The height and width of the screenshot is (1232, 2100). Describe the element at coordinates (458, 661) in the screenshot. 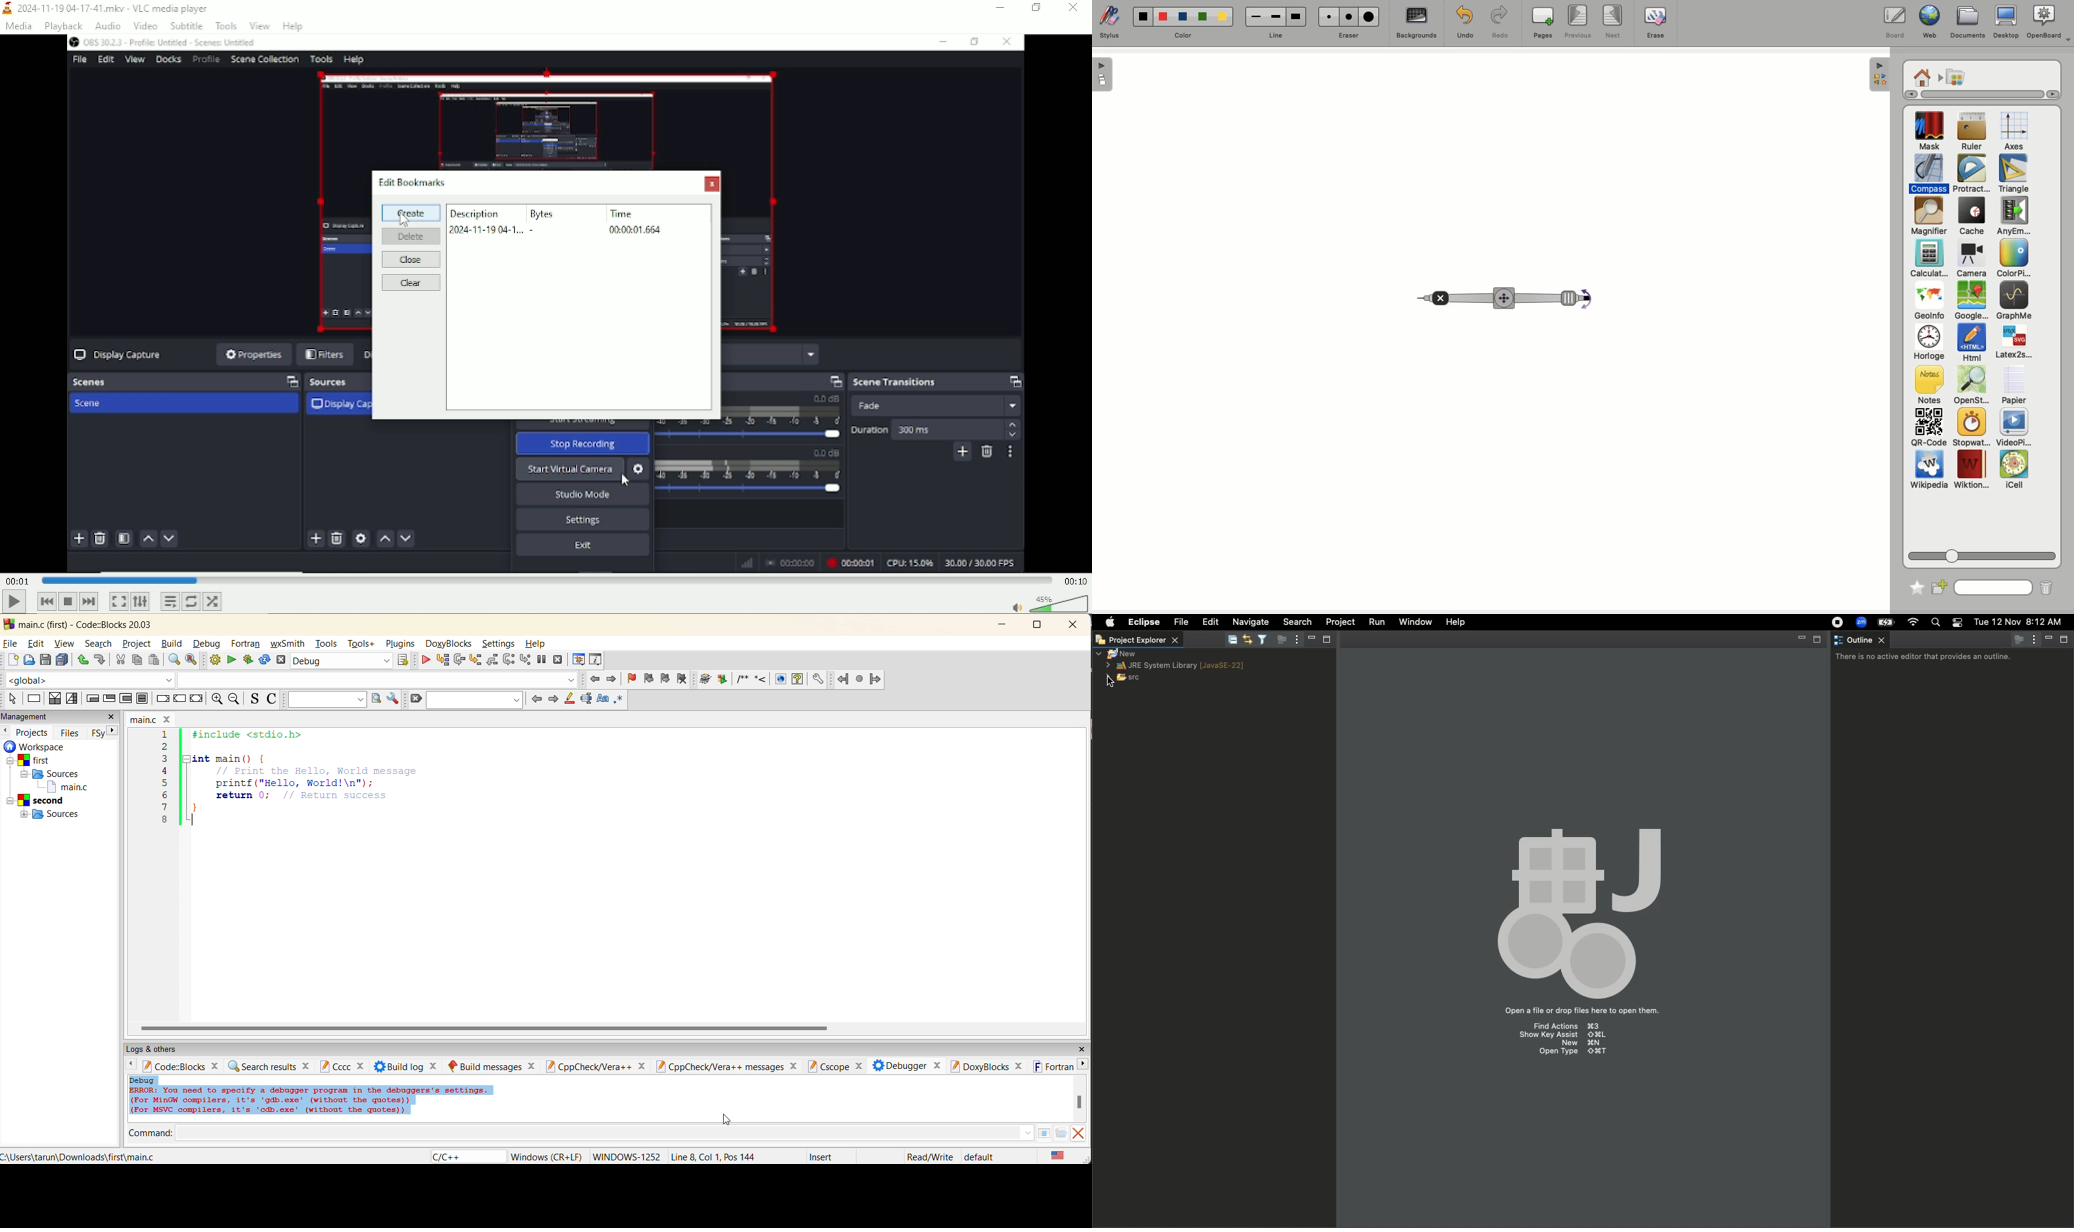

I see `next line` at that location.